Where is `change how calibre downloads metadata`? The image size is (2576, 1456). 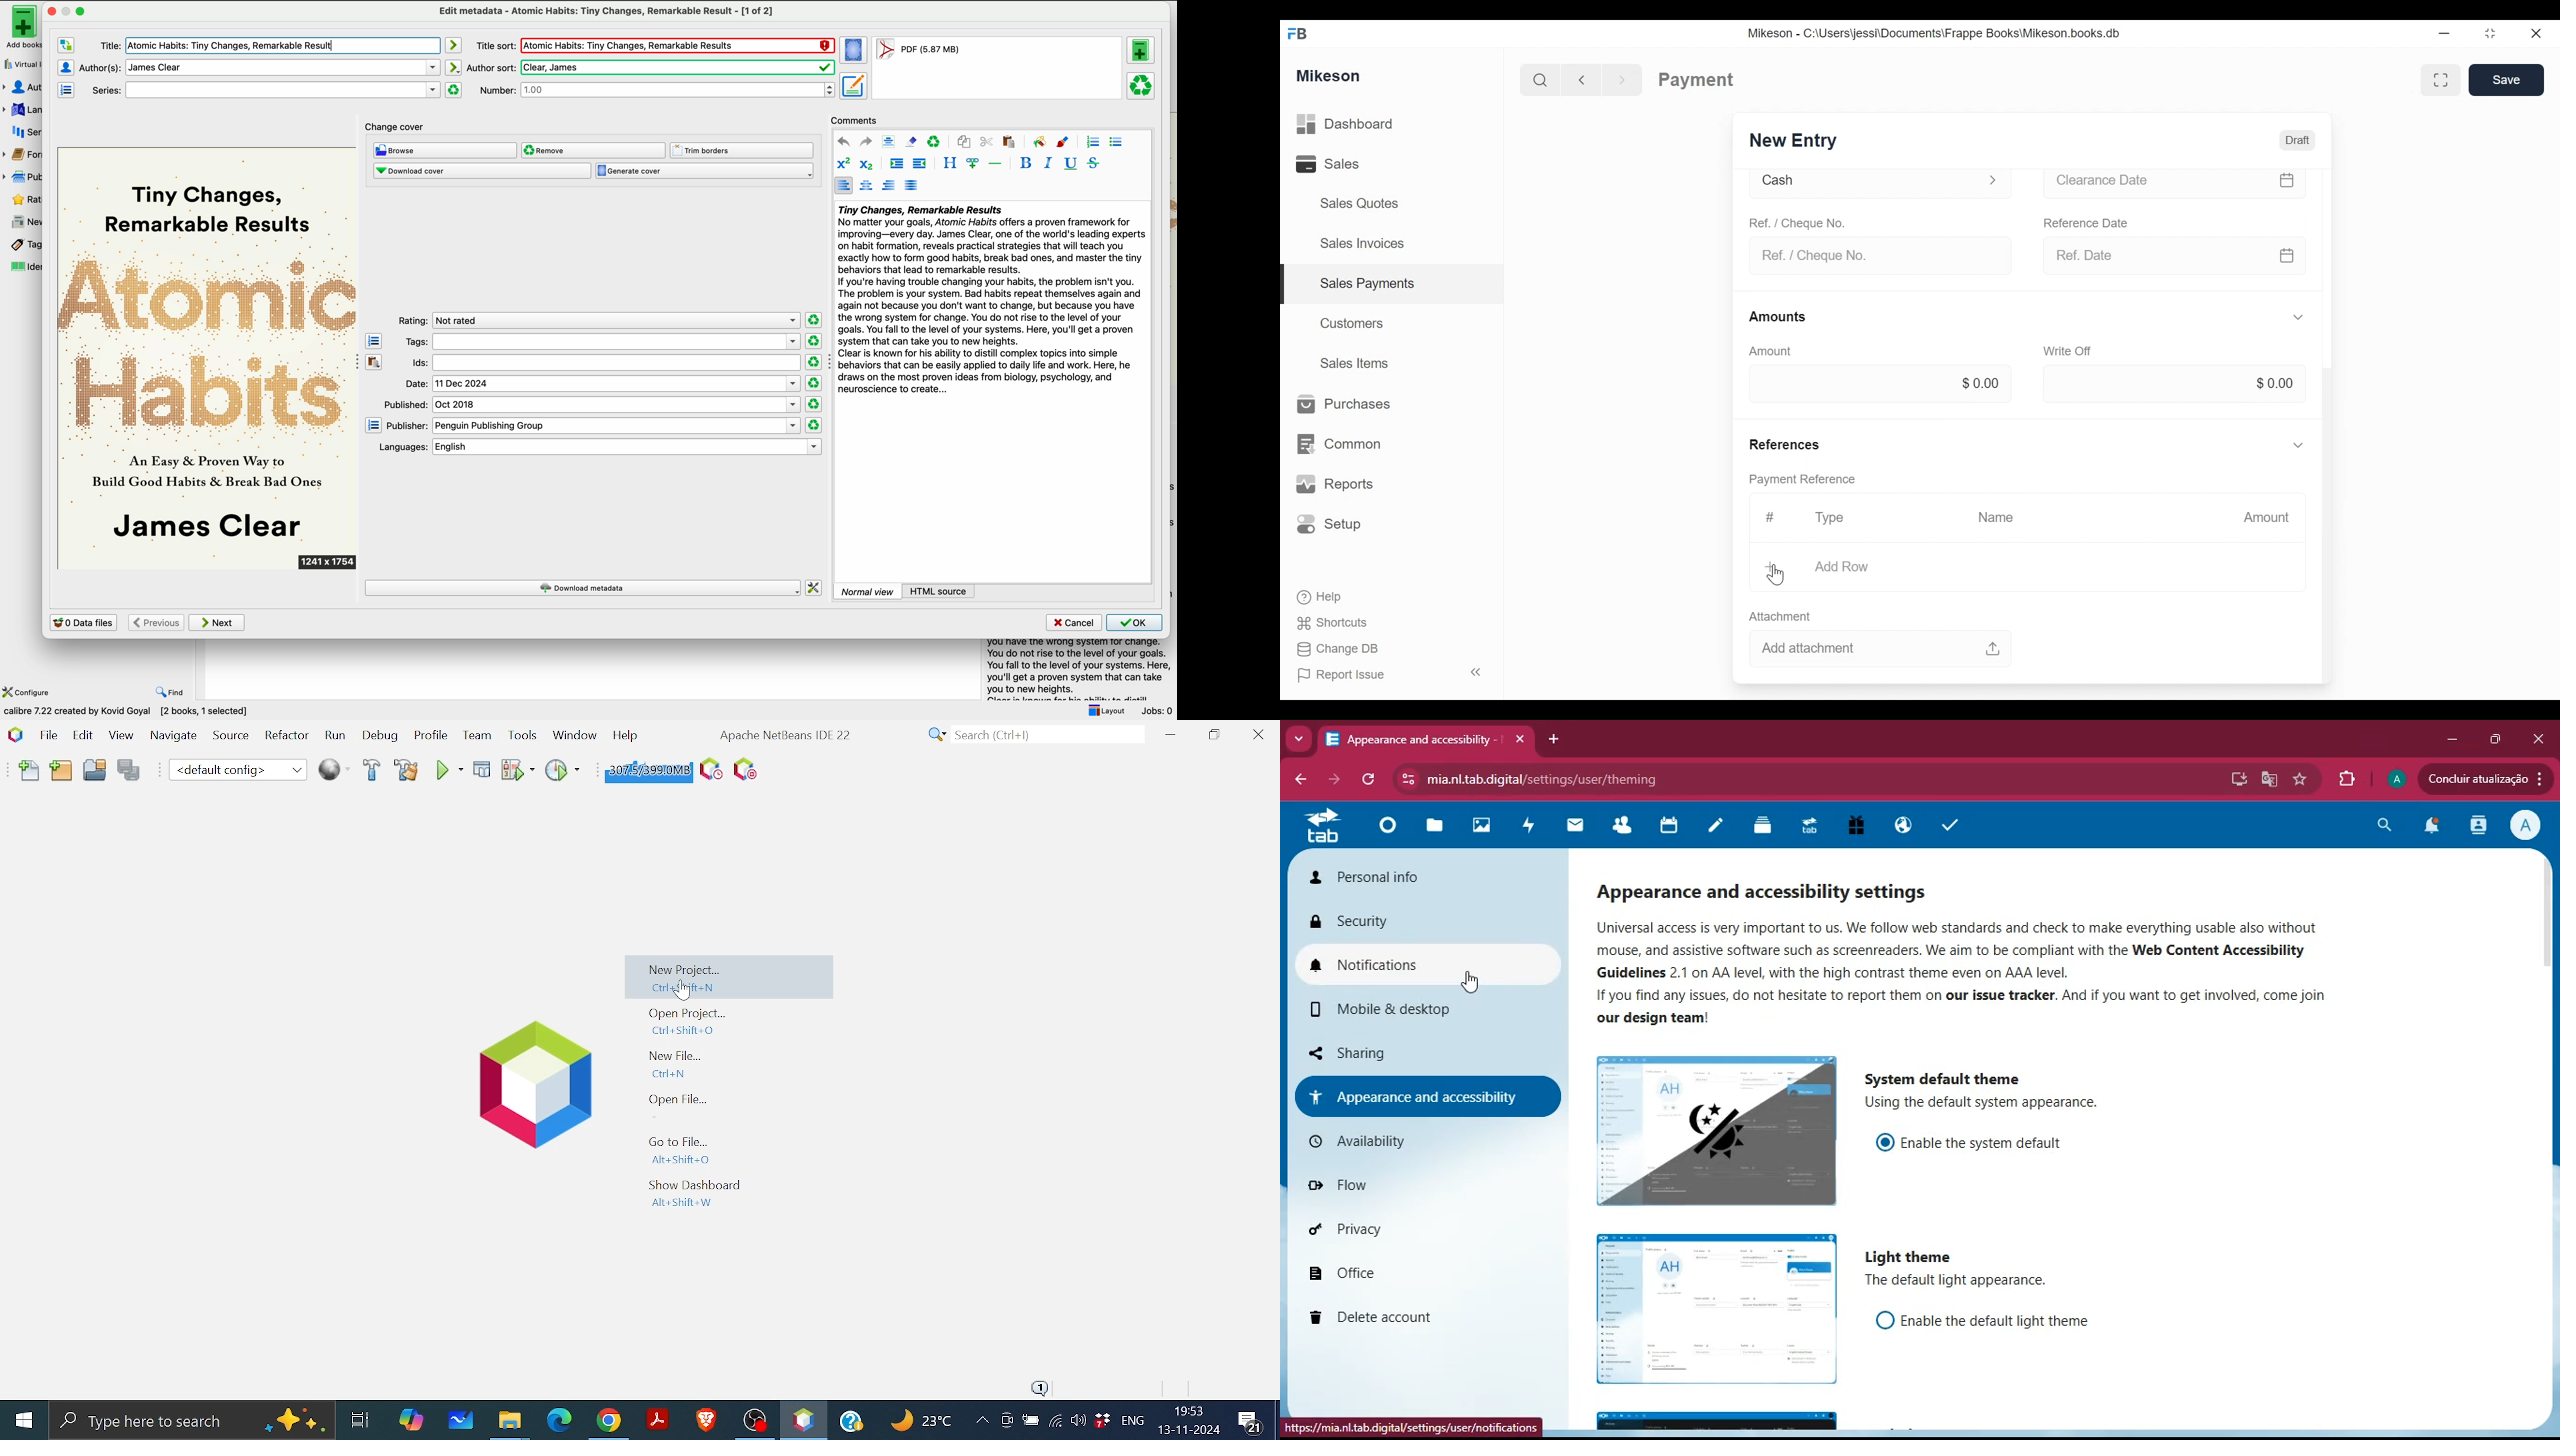
change how calibre downloads metadata is located at coordinates (815, 587).